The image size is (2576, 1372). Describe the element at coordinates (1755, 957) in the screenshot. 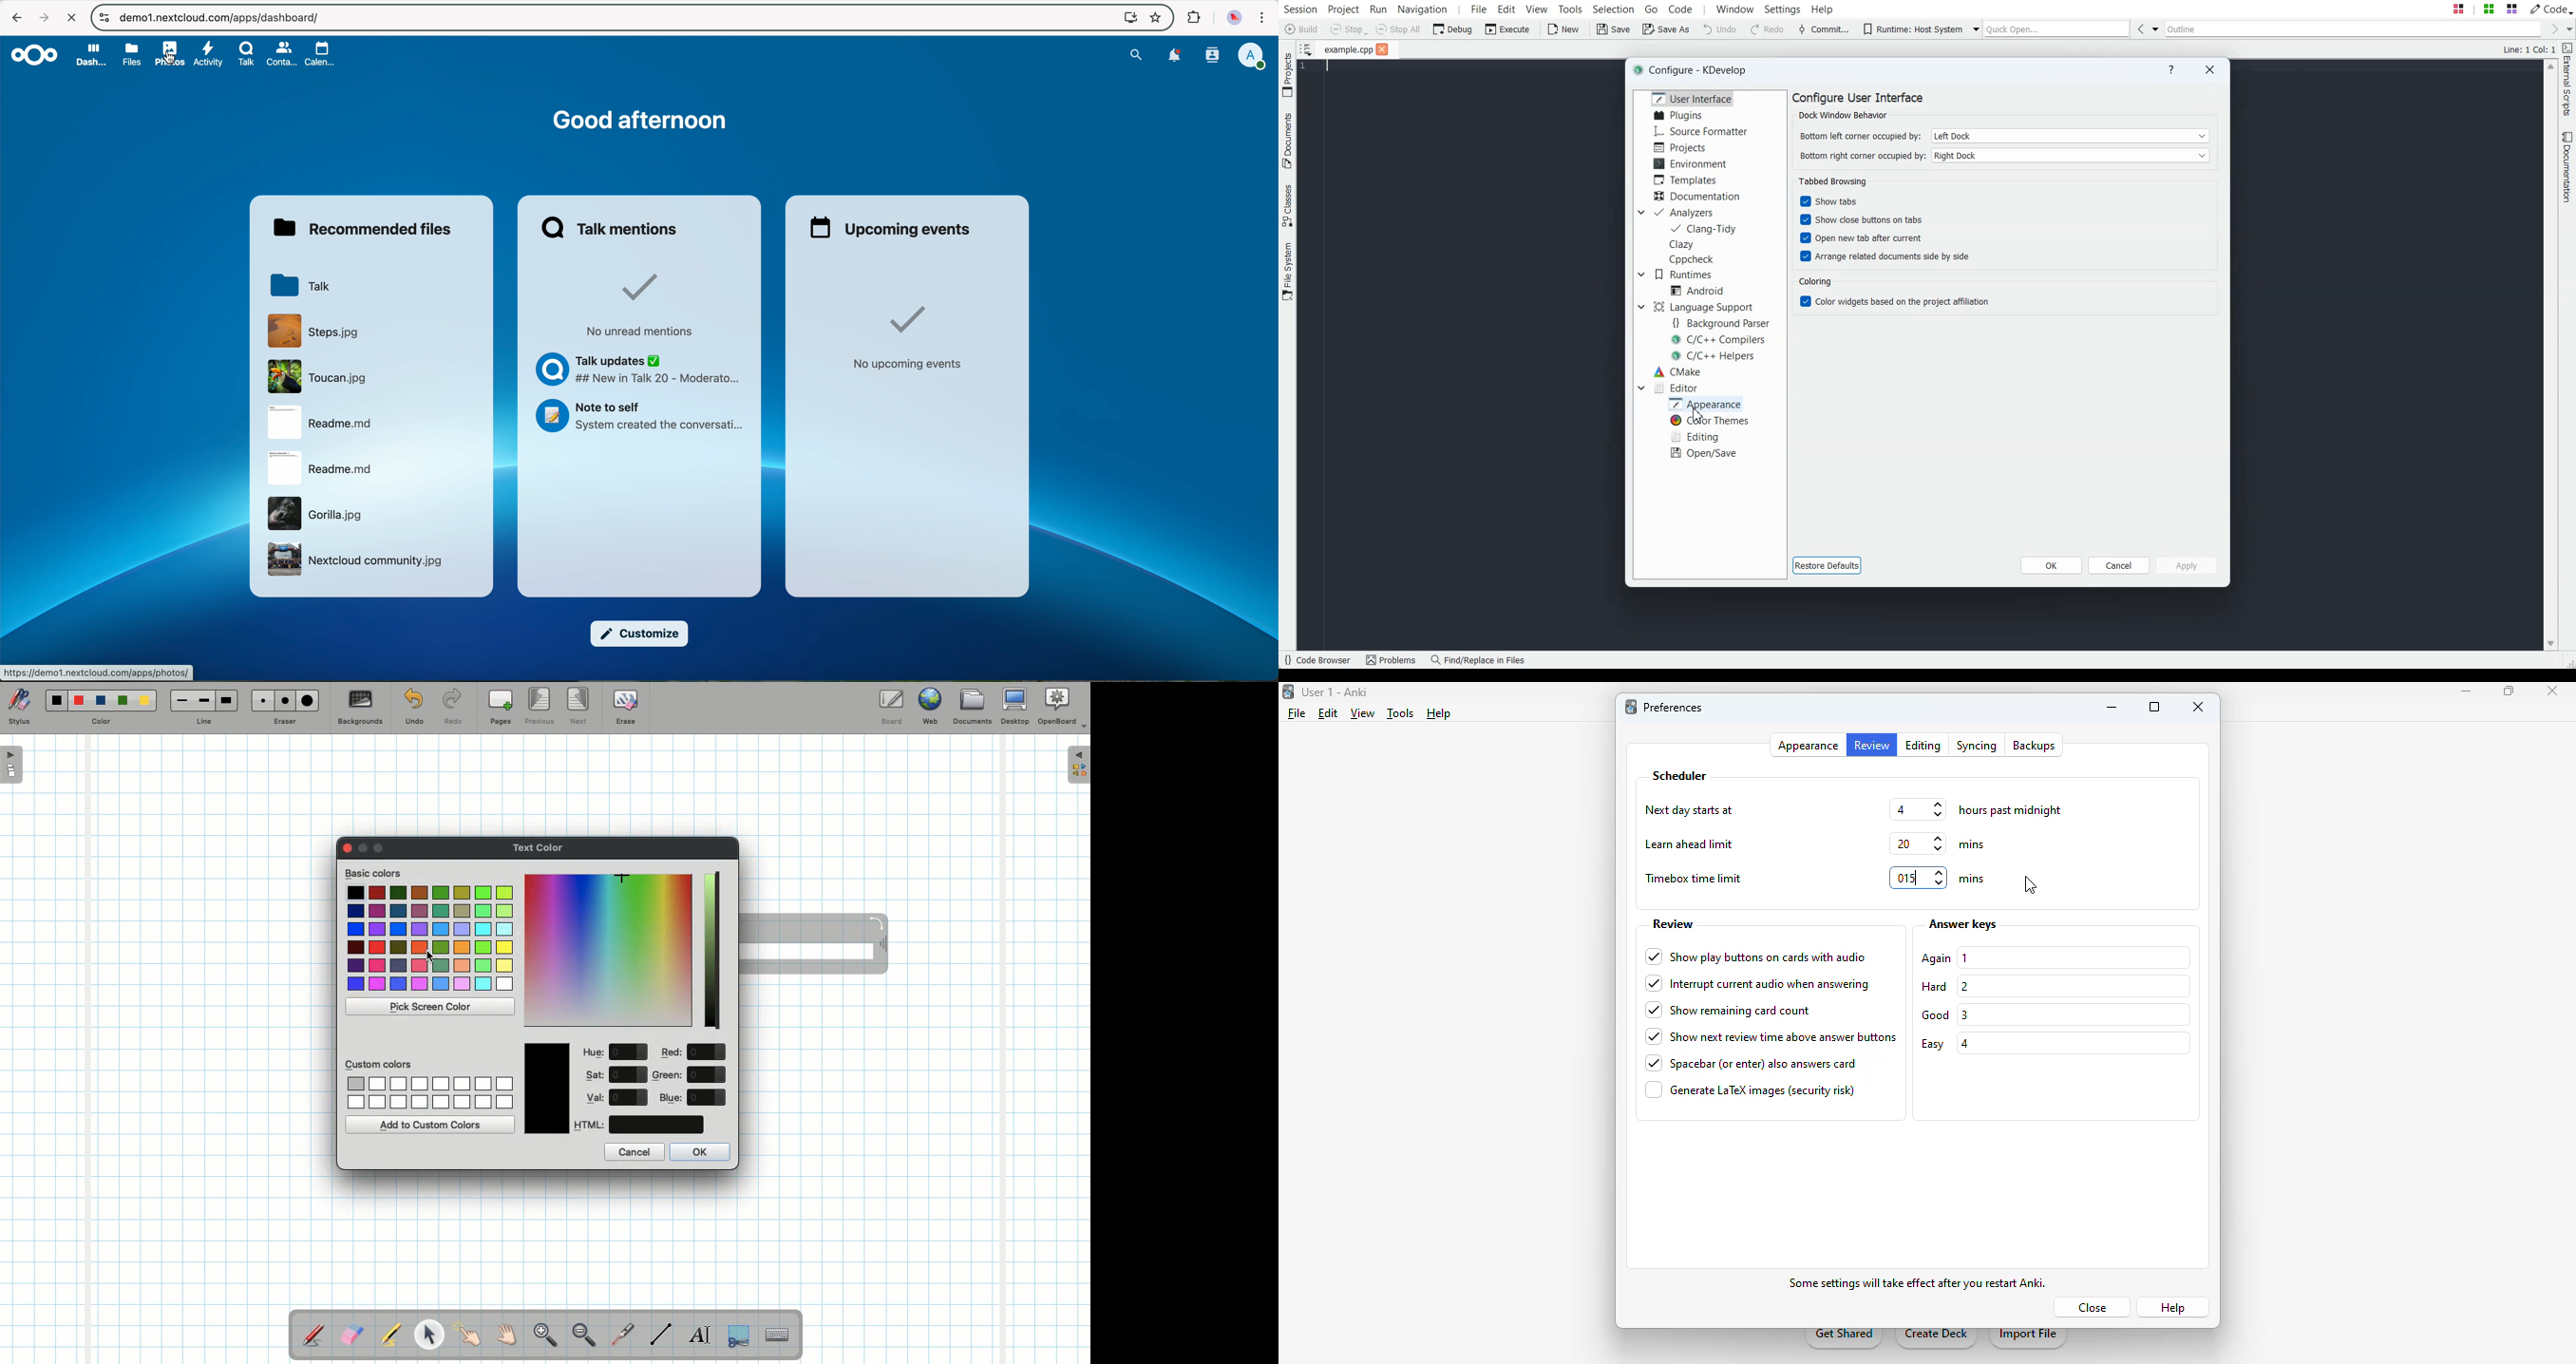

I see `show play buttons on cards with audio` at that location.